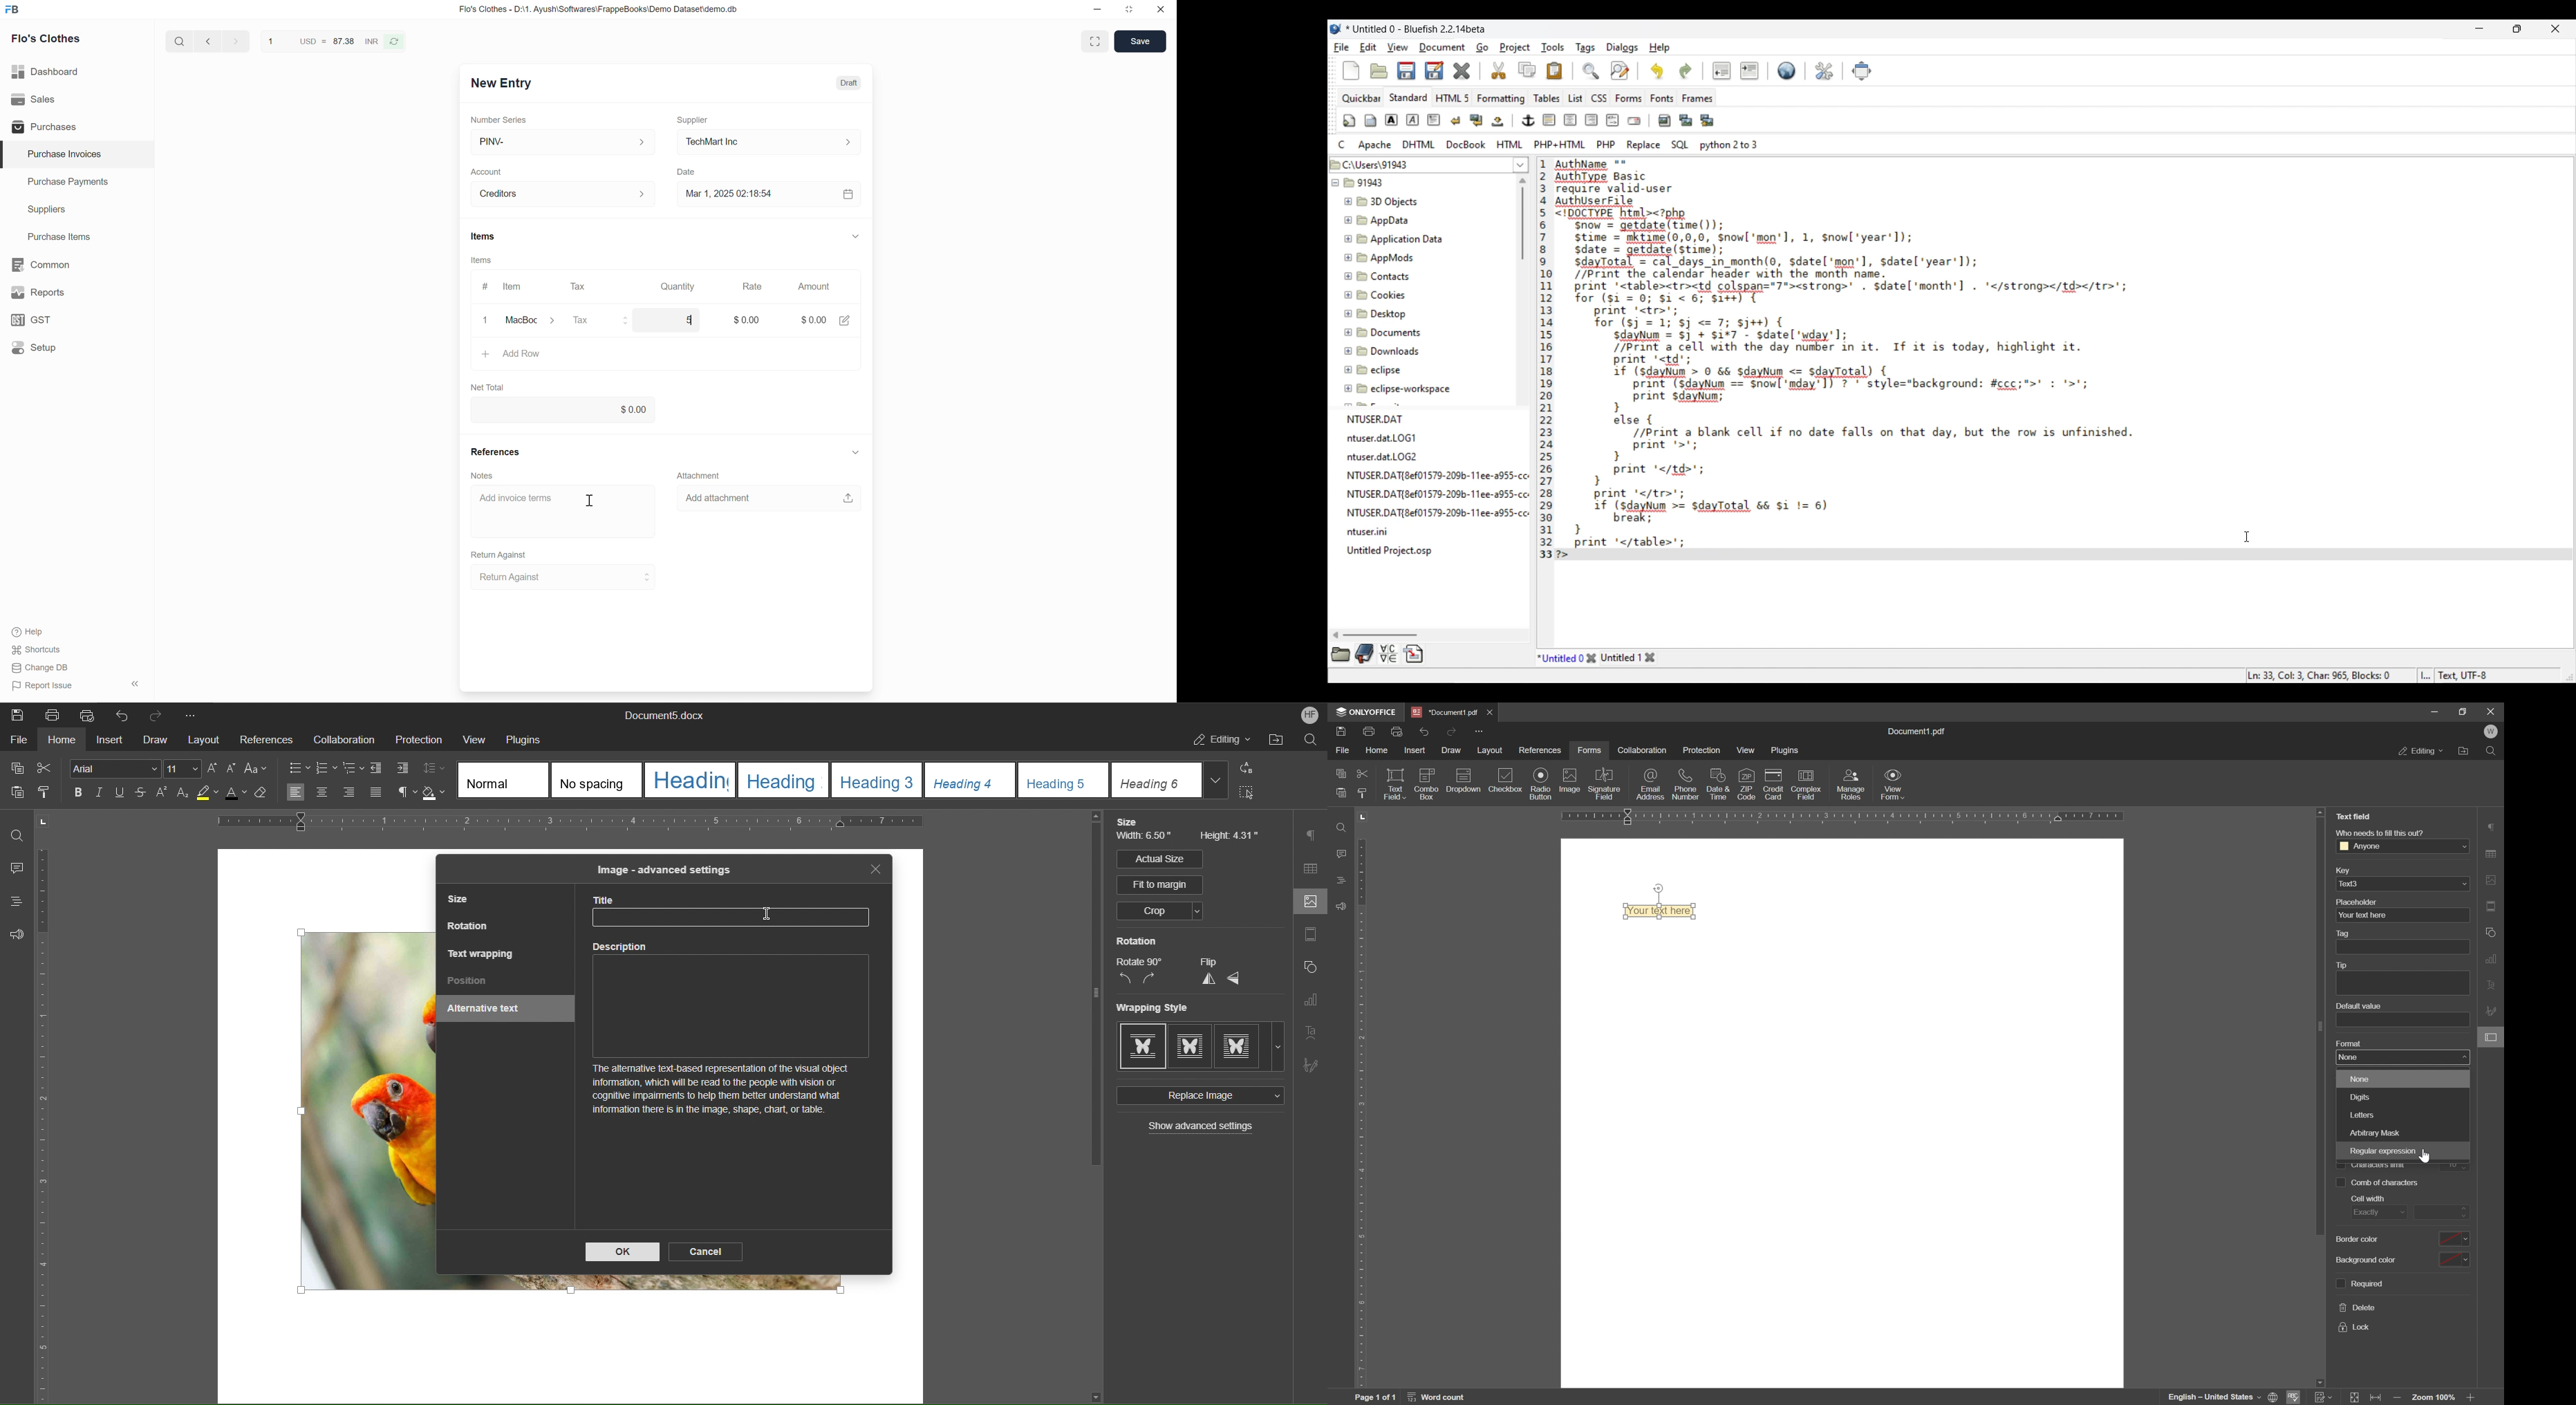  I want to click on Creditors, so click(564, 194).